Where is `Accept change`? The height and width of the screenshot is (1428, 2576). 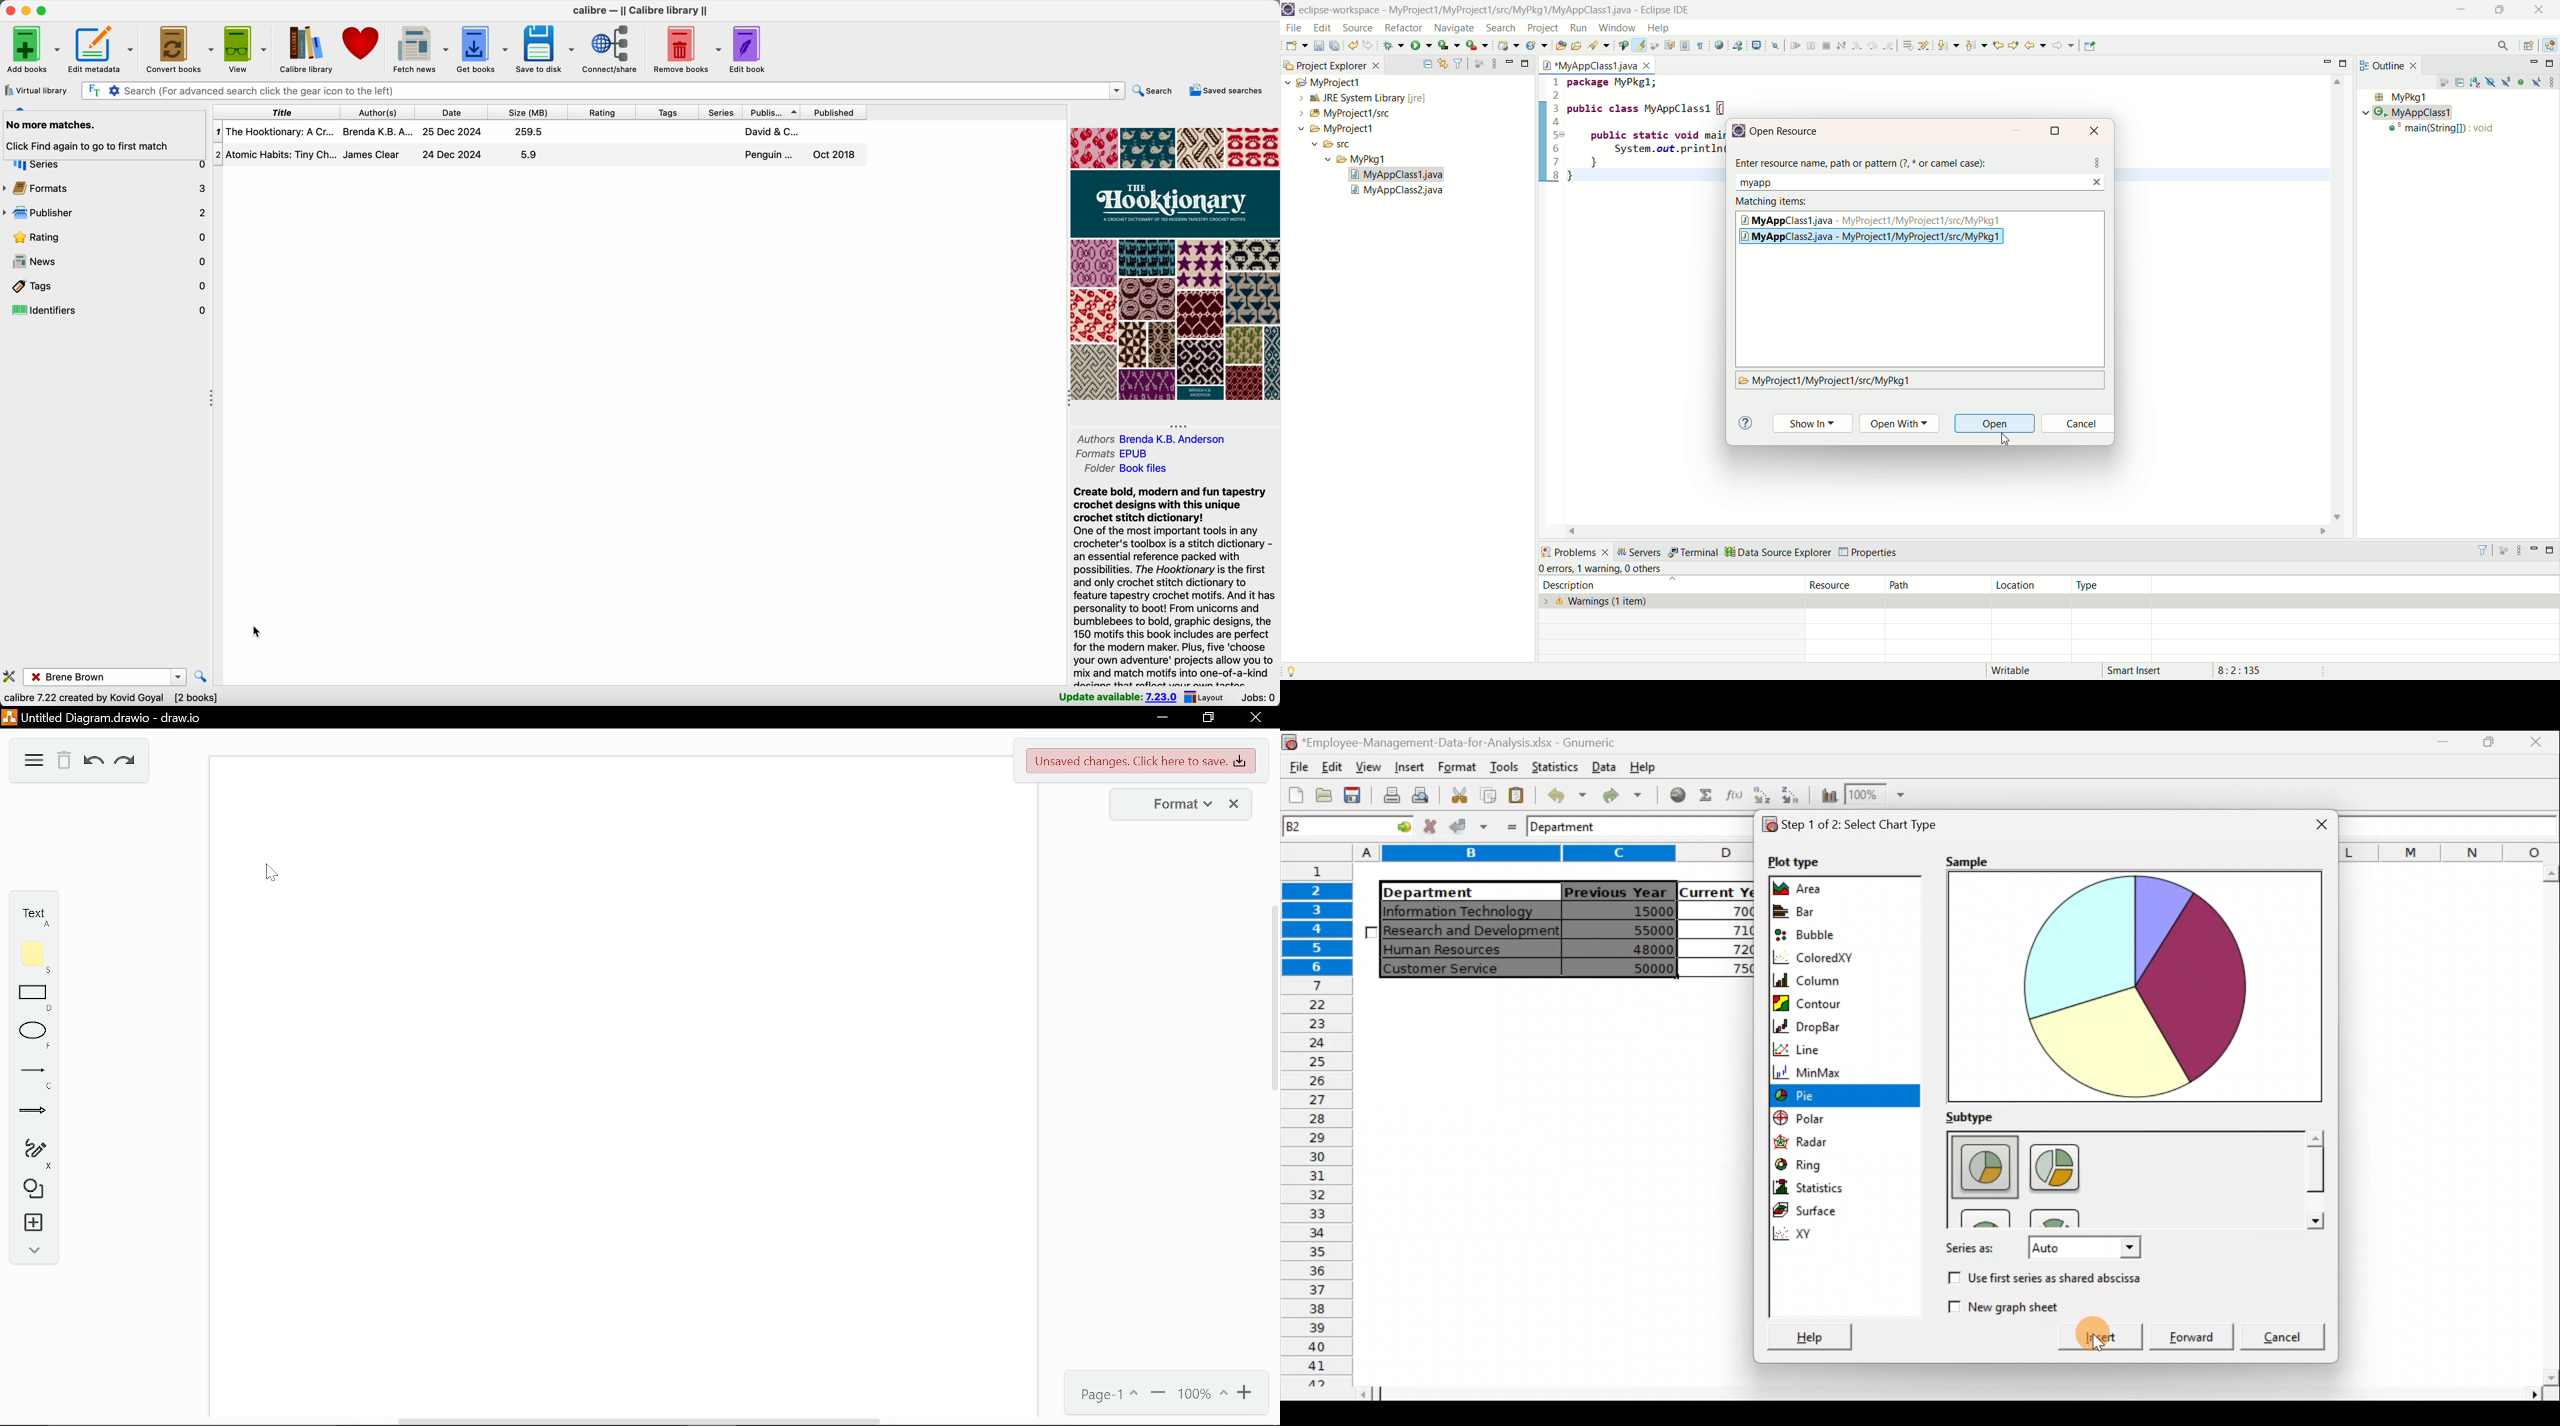
Accept change is located at coordinates (1469, 827).